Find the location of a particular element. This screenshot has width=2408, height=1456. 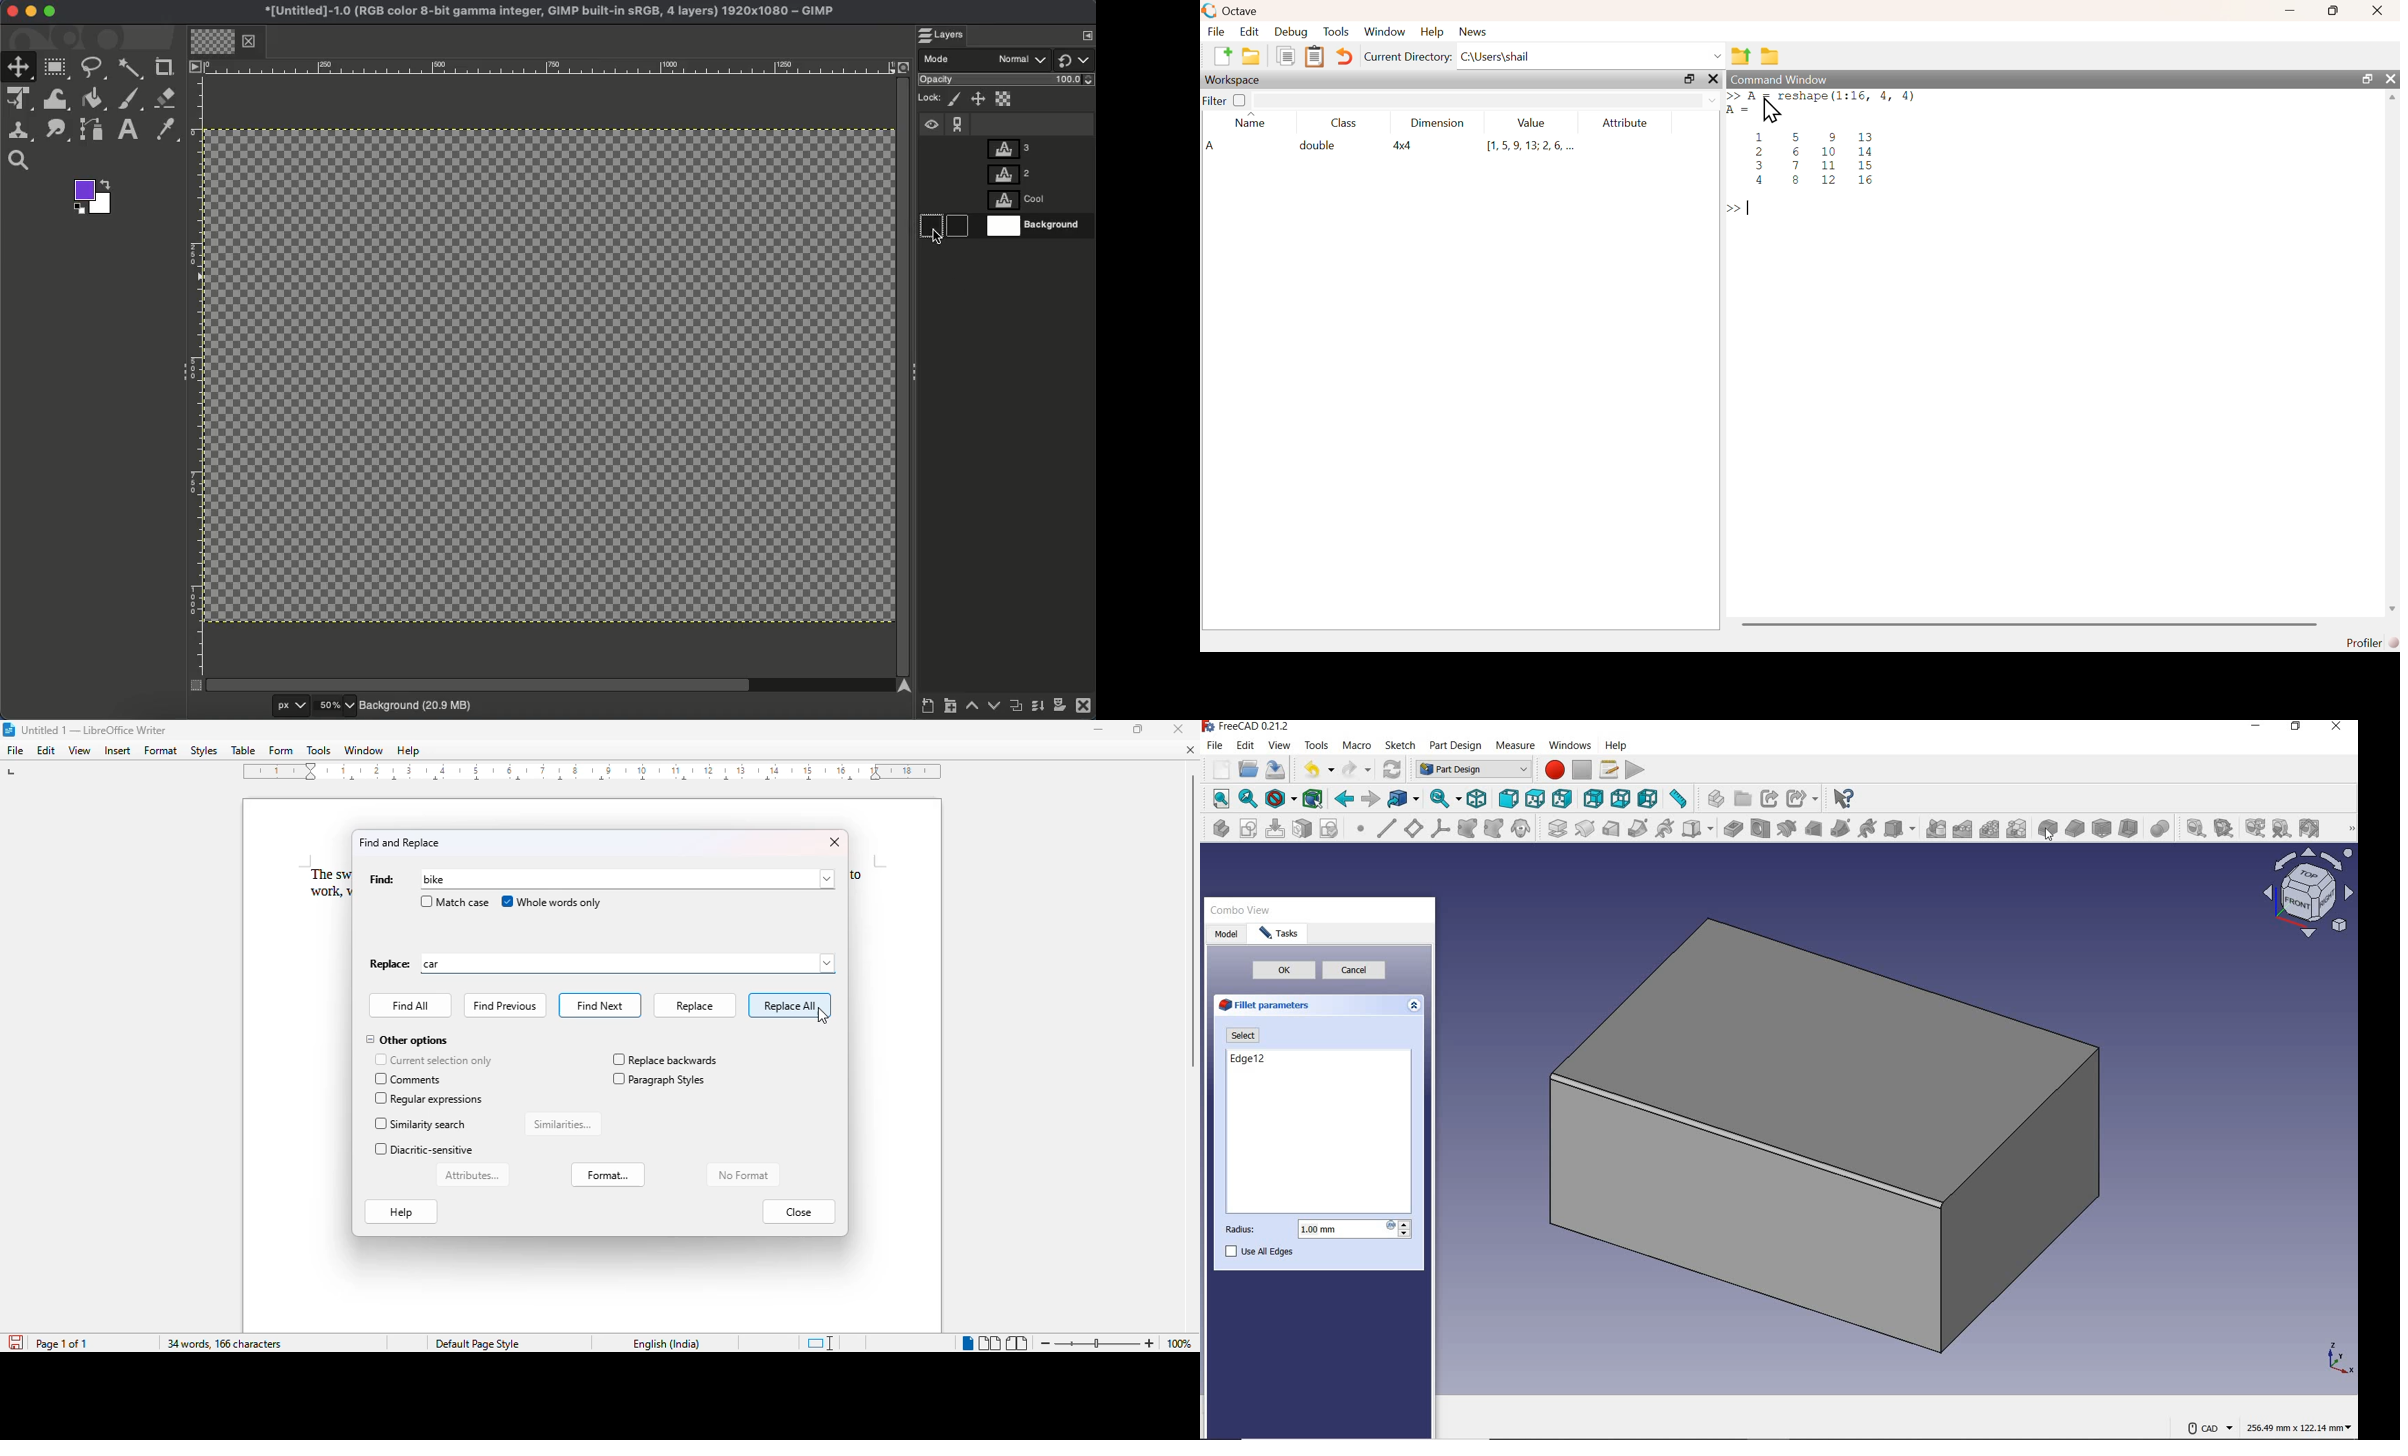

C\Users\shail  is located at coordinates (1592, 56).